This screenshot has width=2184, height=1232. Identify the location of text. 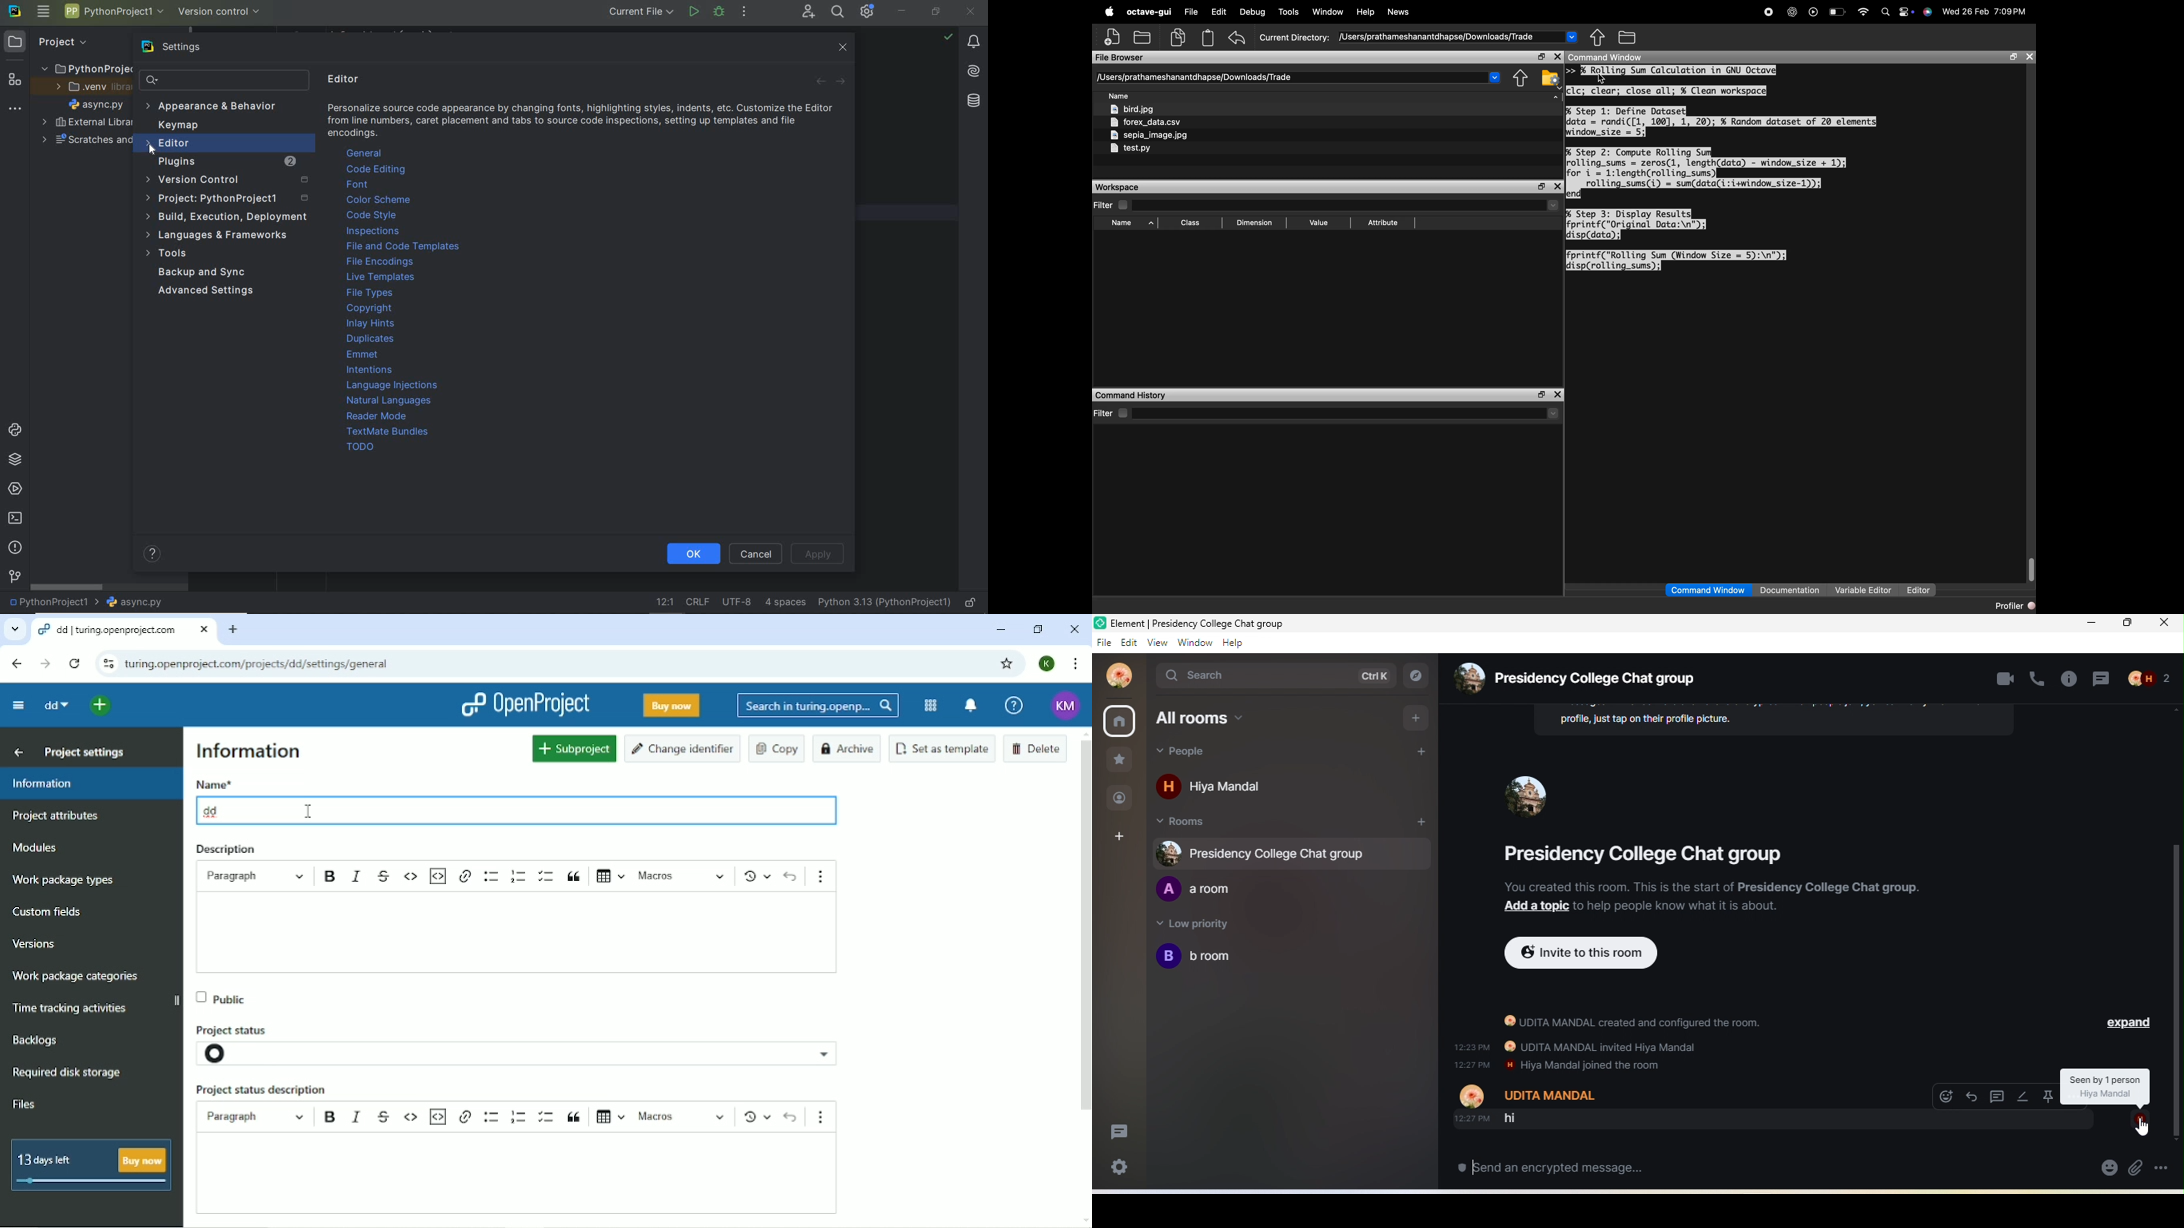
(1775, 720).